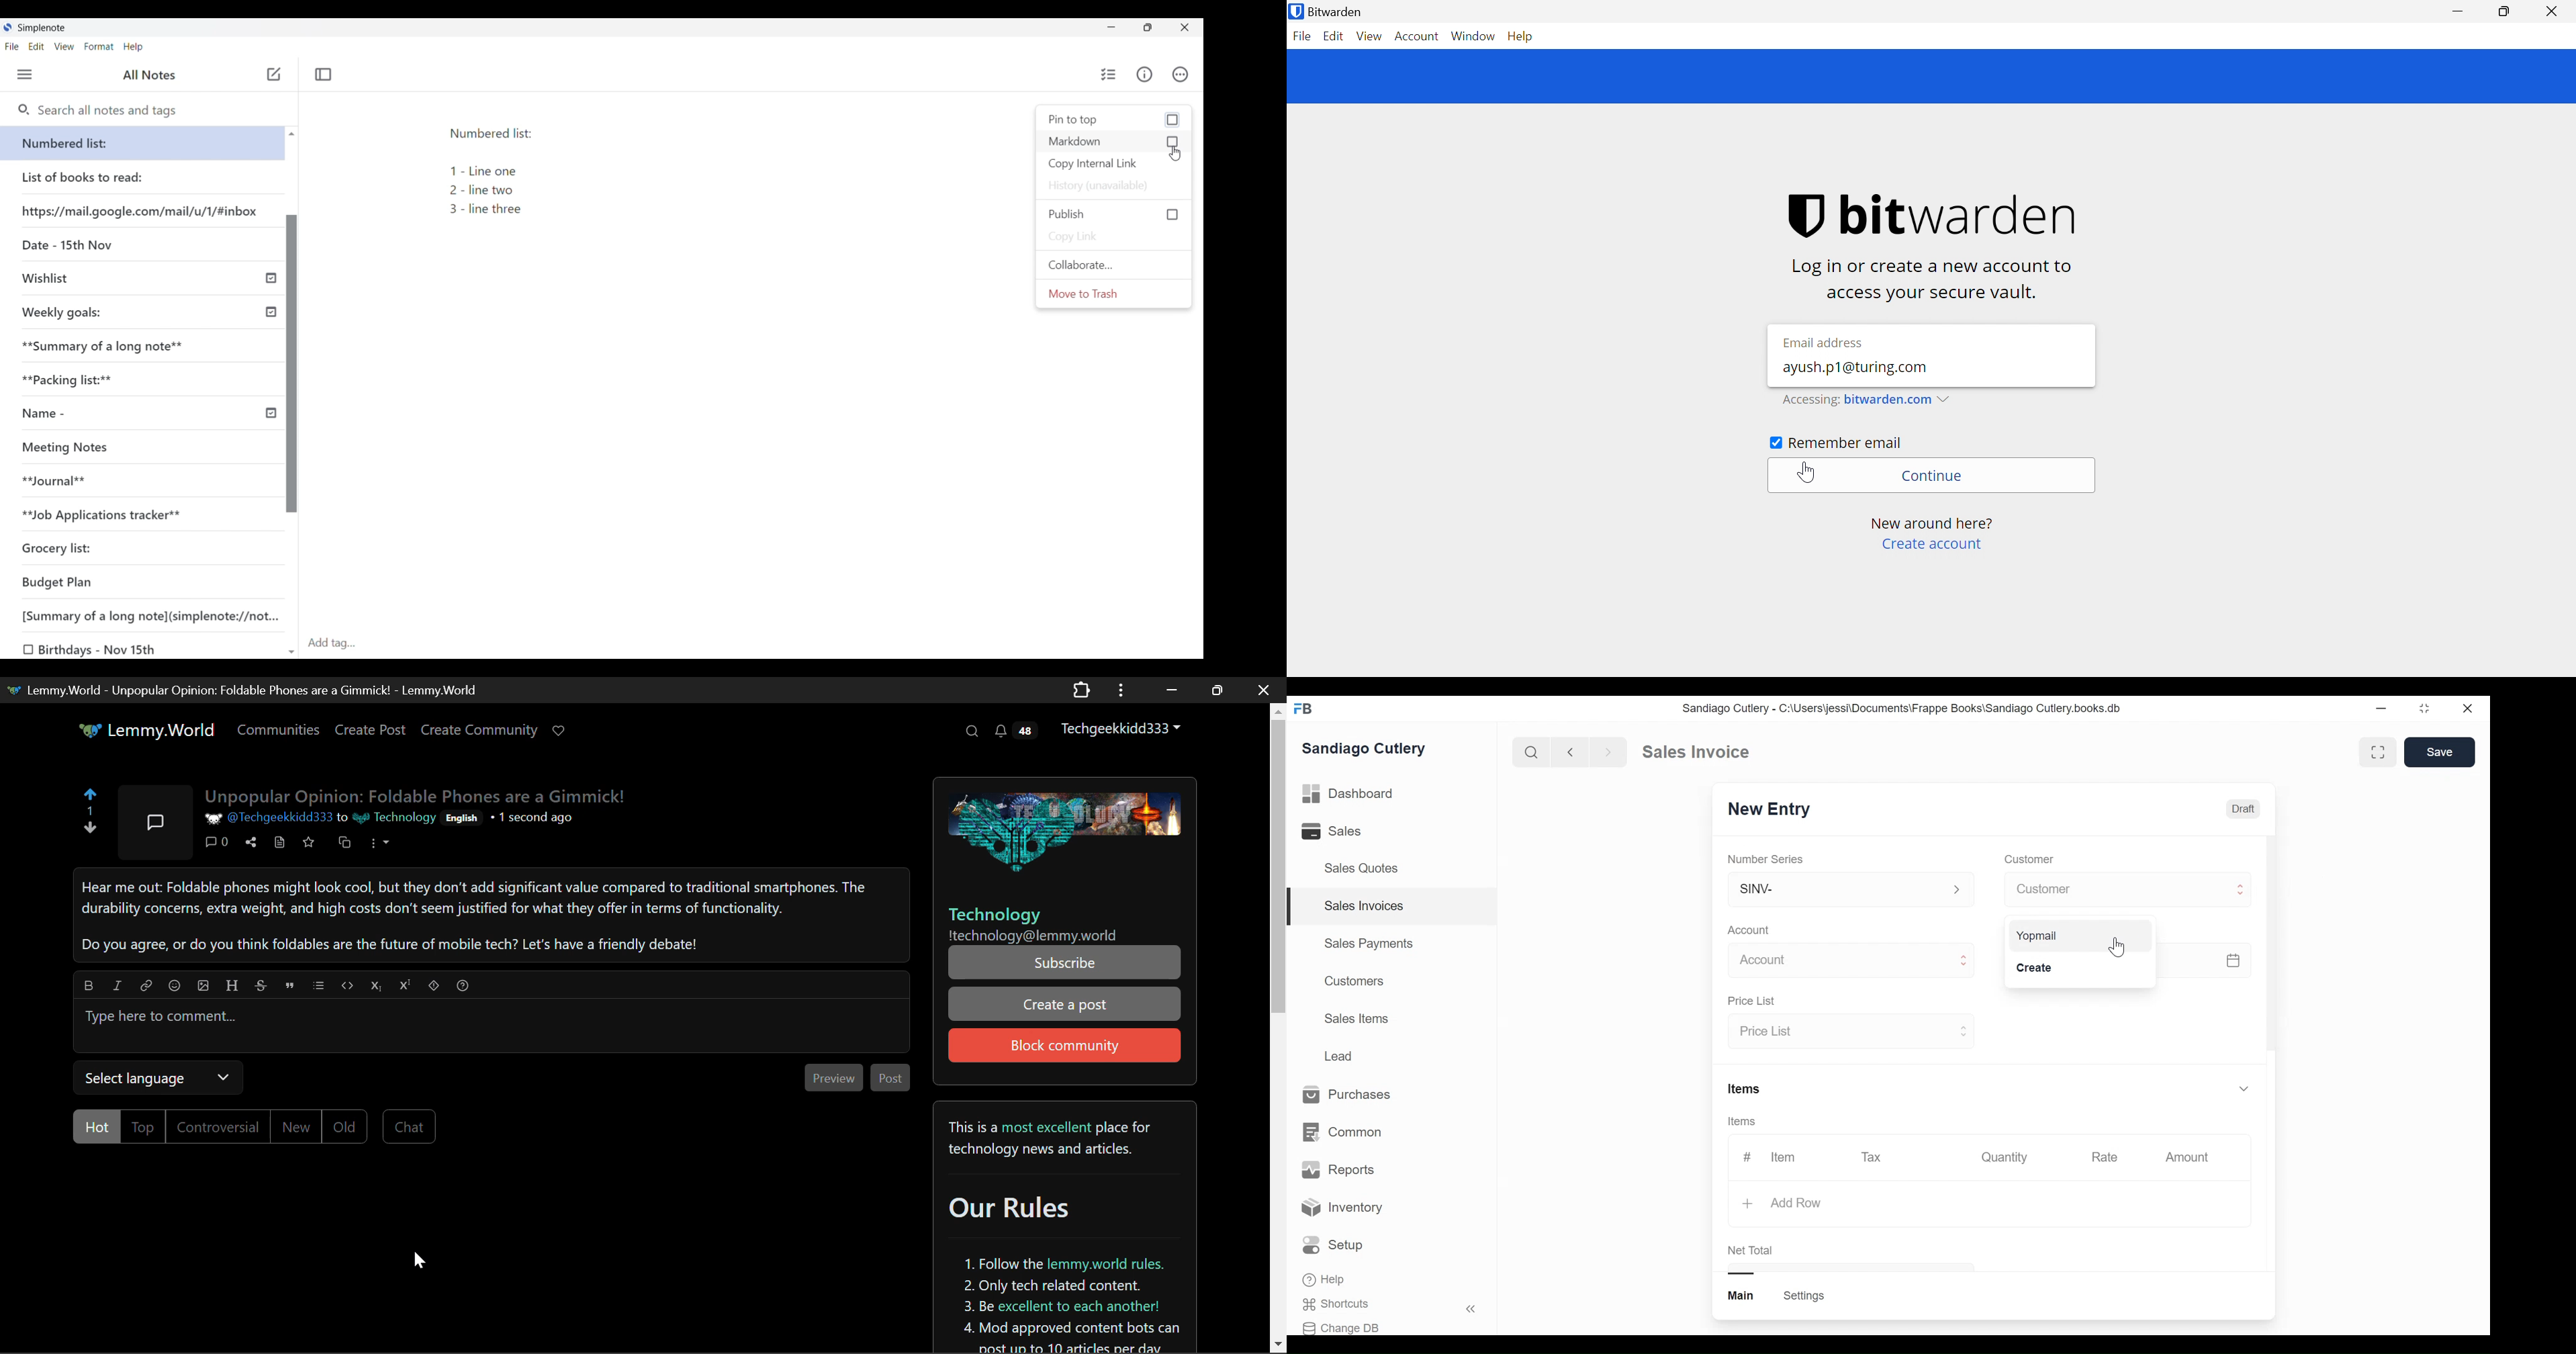 The width and height of the screenshot is (2576, 1372). What do you see at coordinates (369, 732) in the screenshot?
I see `Create Post` at bounding box center [369, 732].